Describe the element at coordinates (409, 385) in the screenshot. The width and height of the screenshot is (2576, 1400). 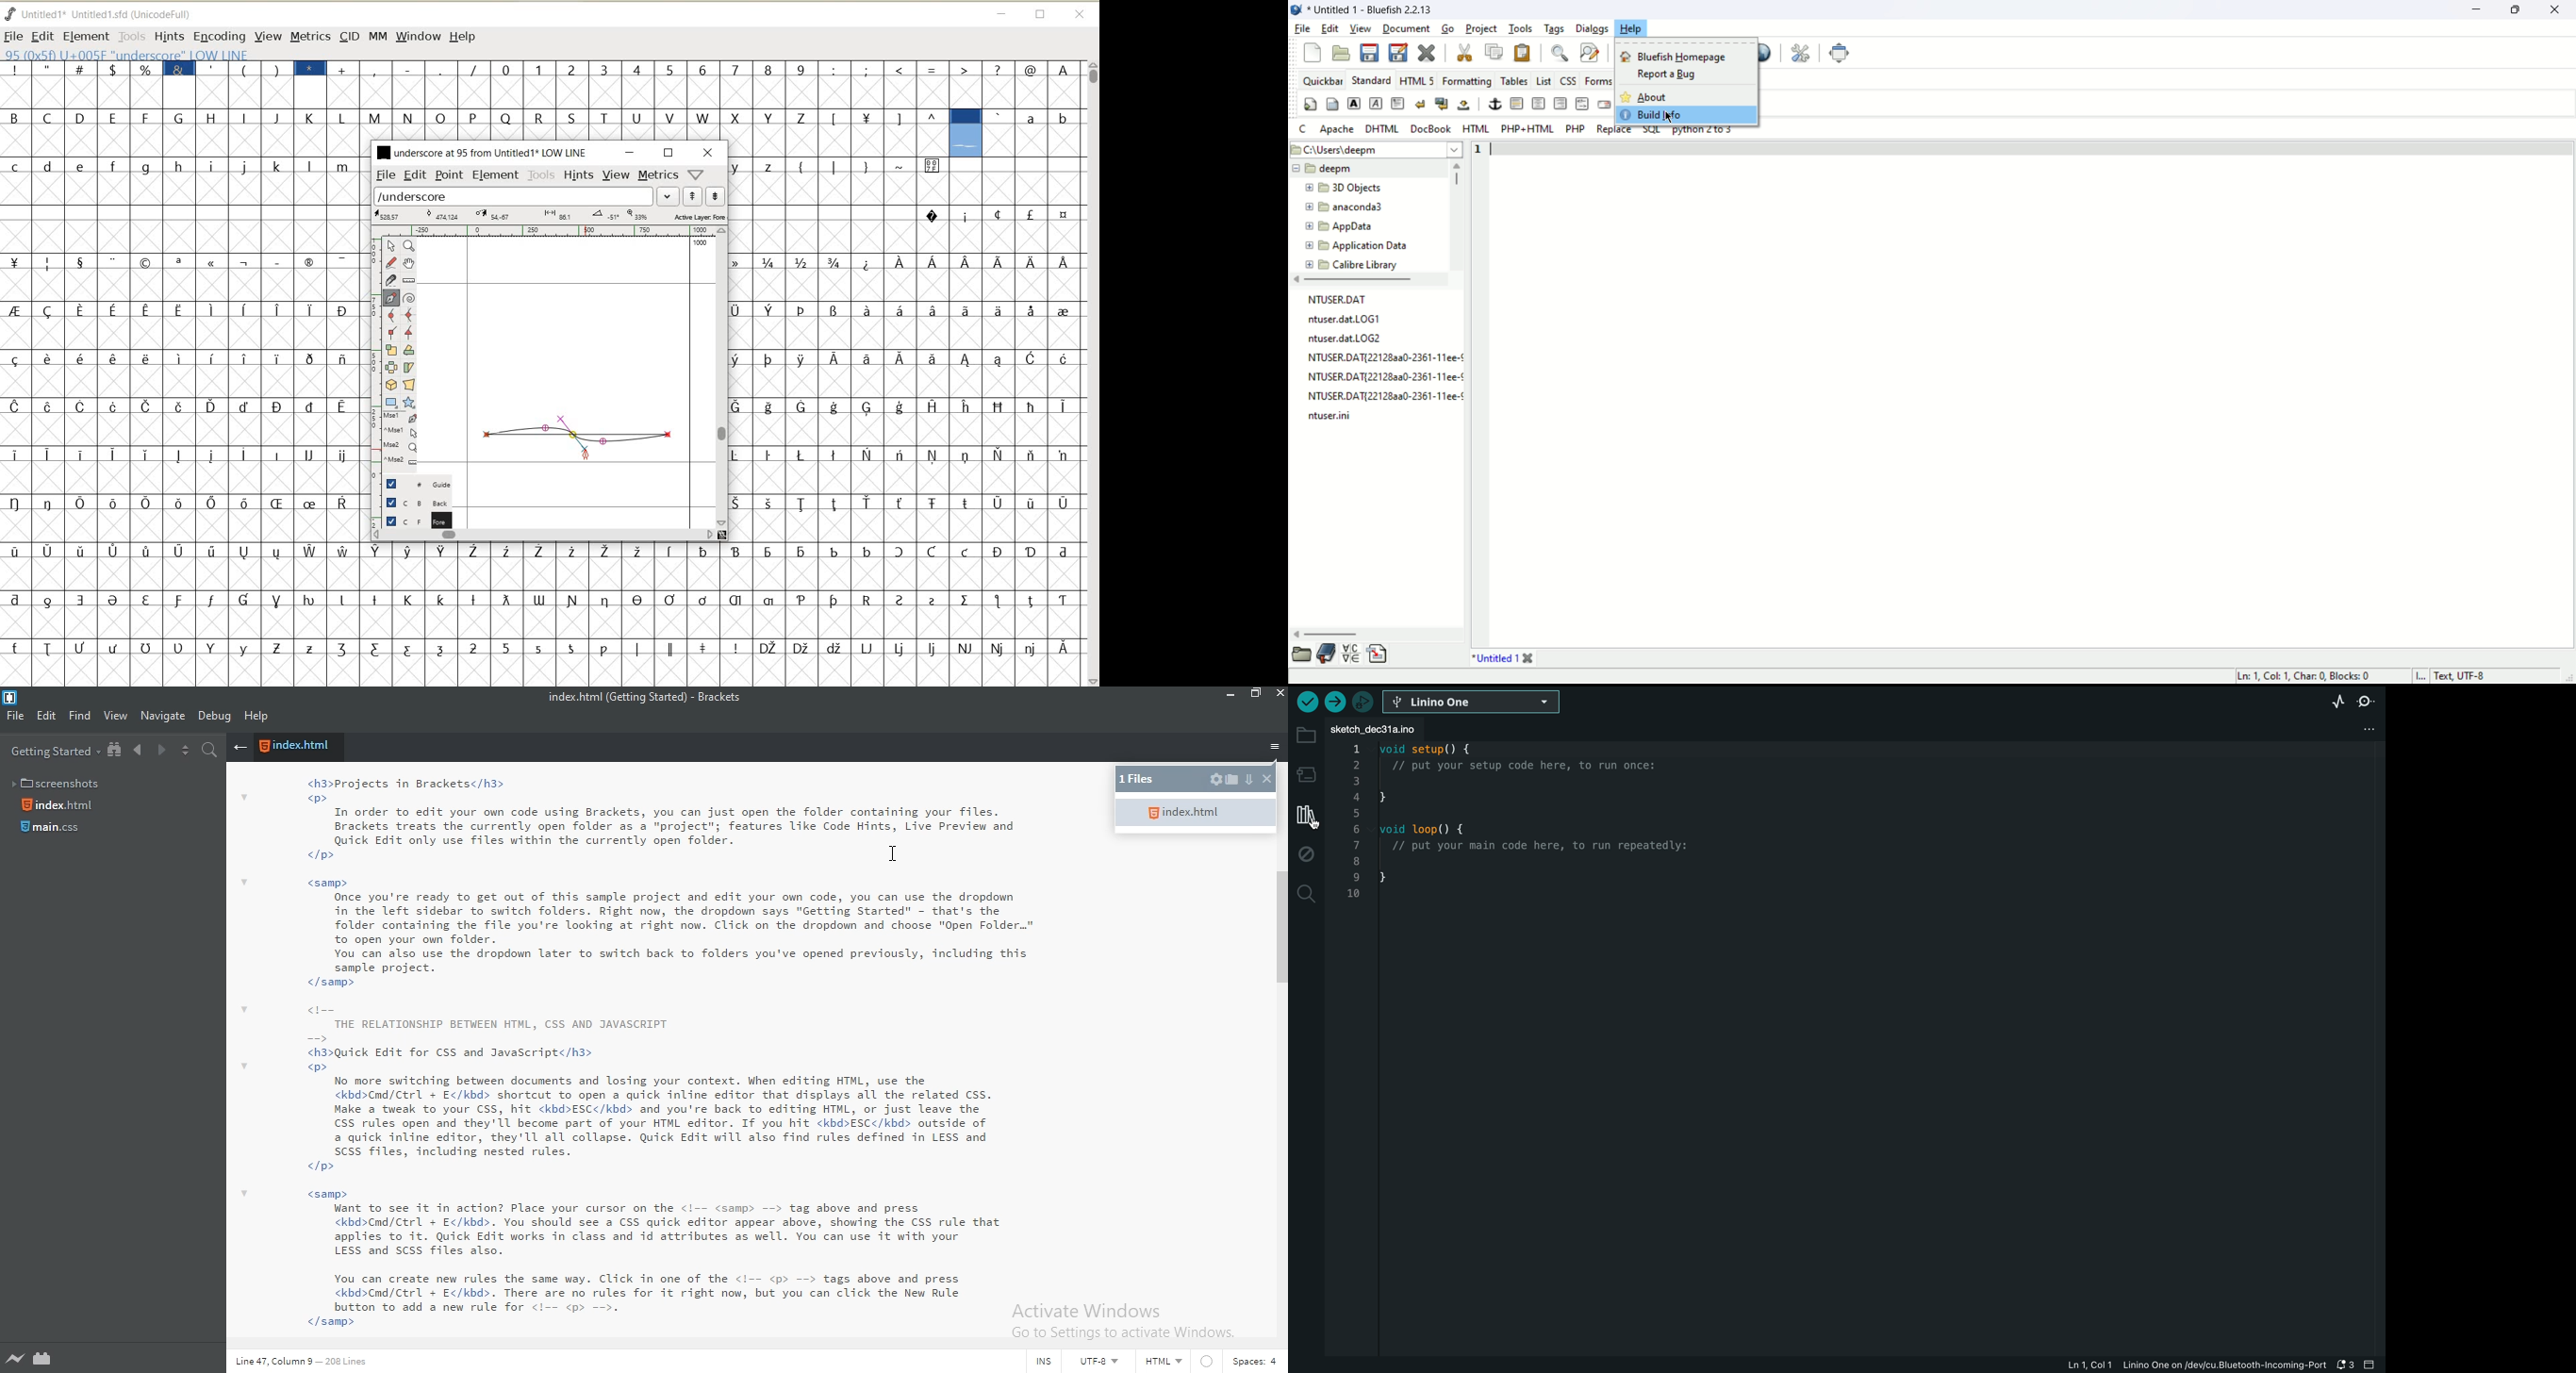
I see `perform a perspective transformation on the selection` at that location.